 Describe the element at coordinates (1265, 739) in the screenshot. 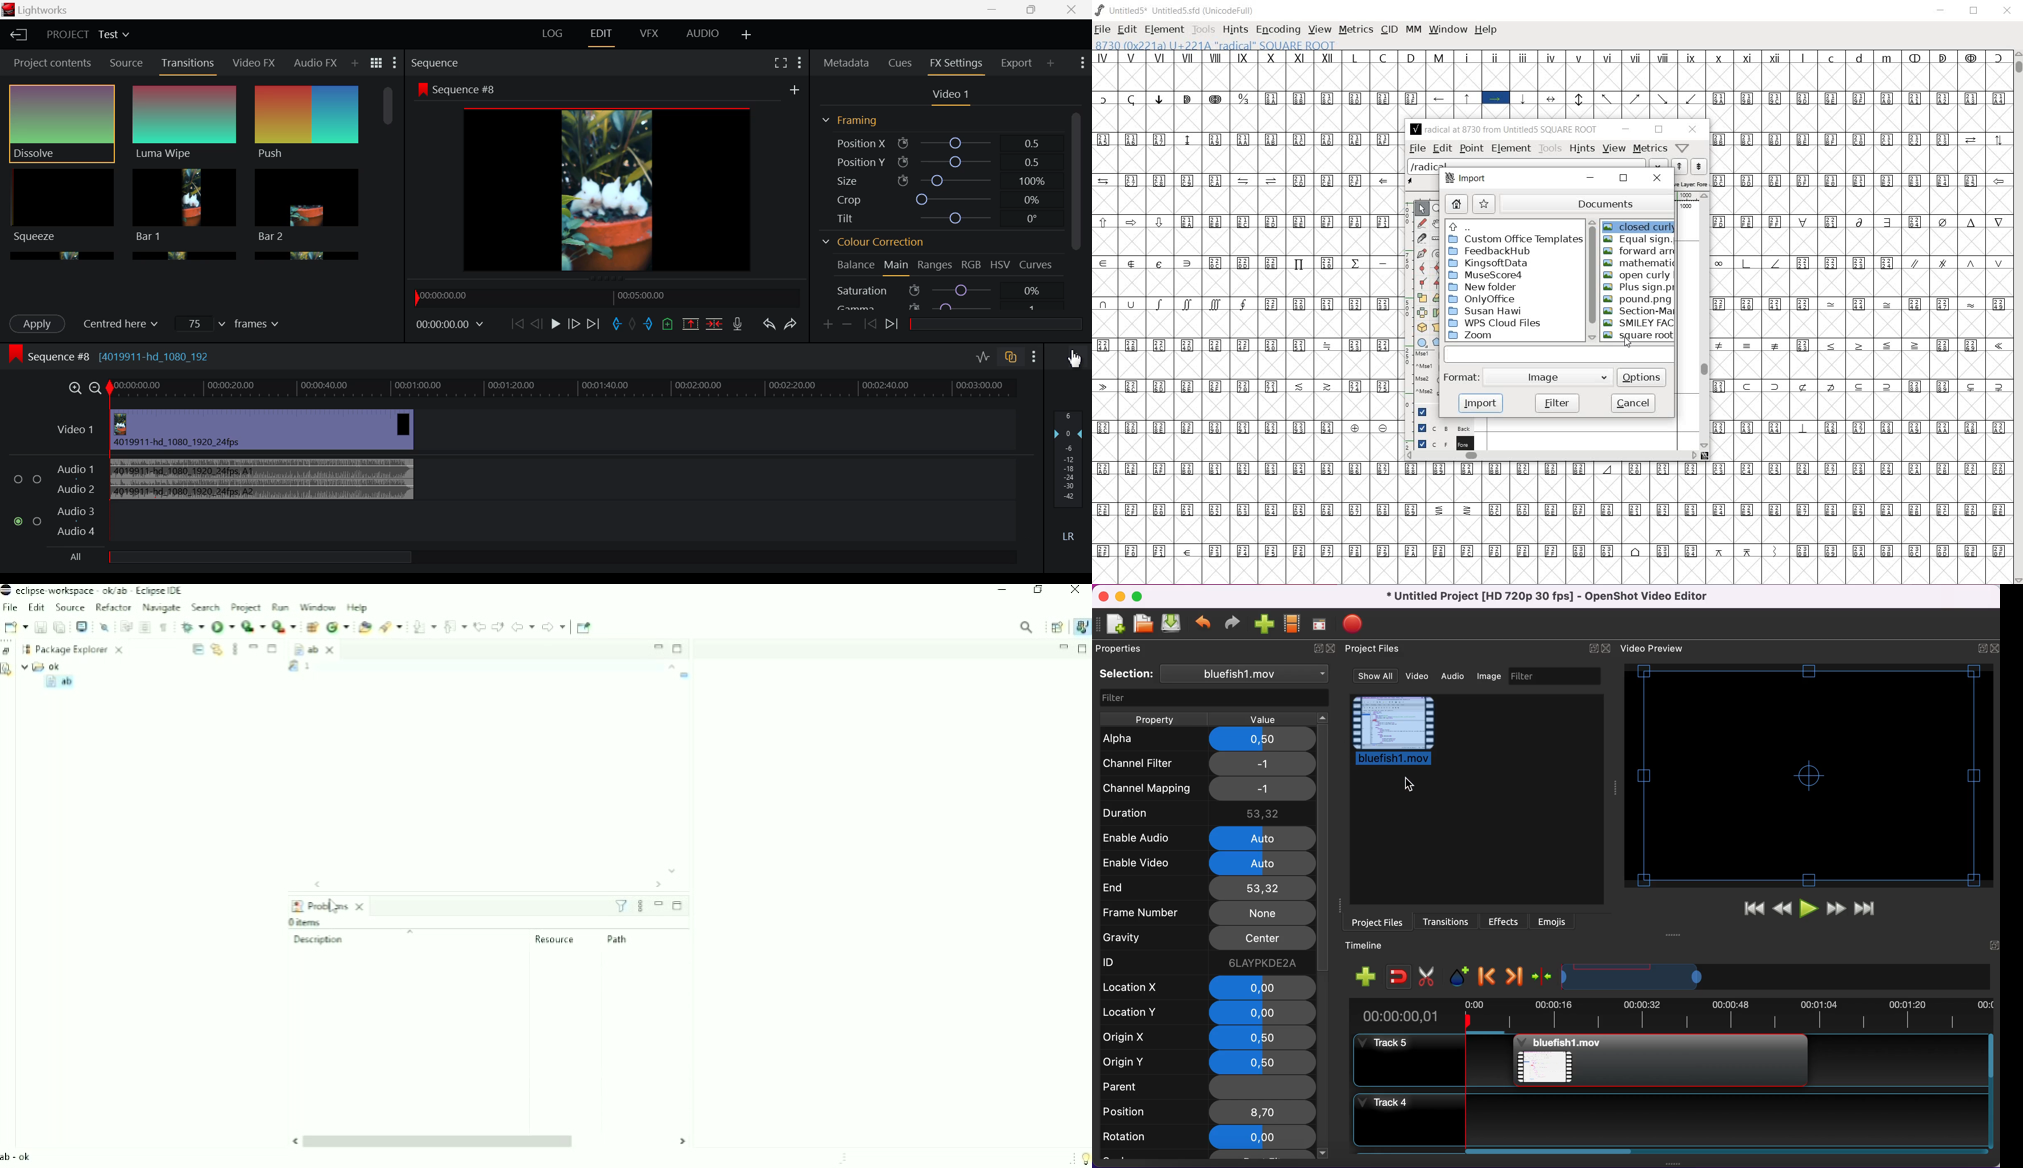

I see `0,5 applied` at that location.